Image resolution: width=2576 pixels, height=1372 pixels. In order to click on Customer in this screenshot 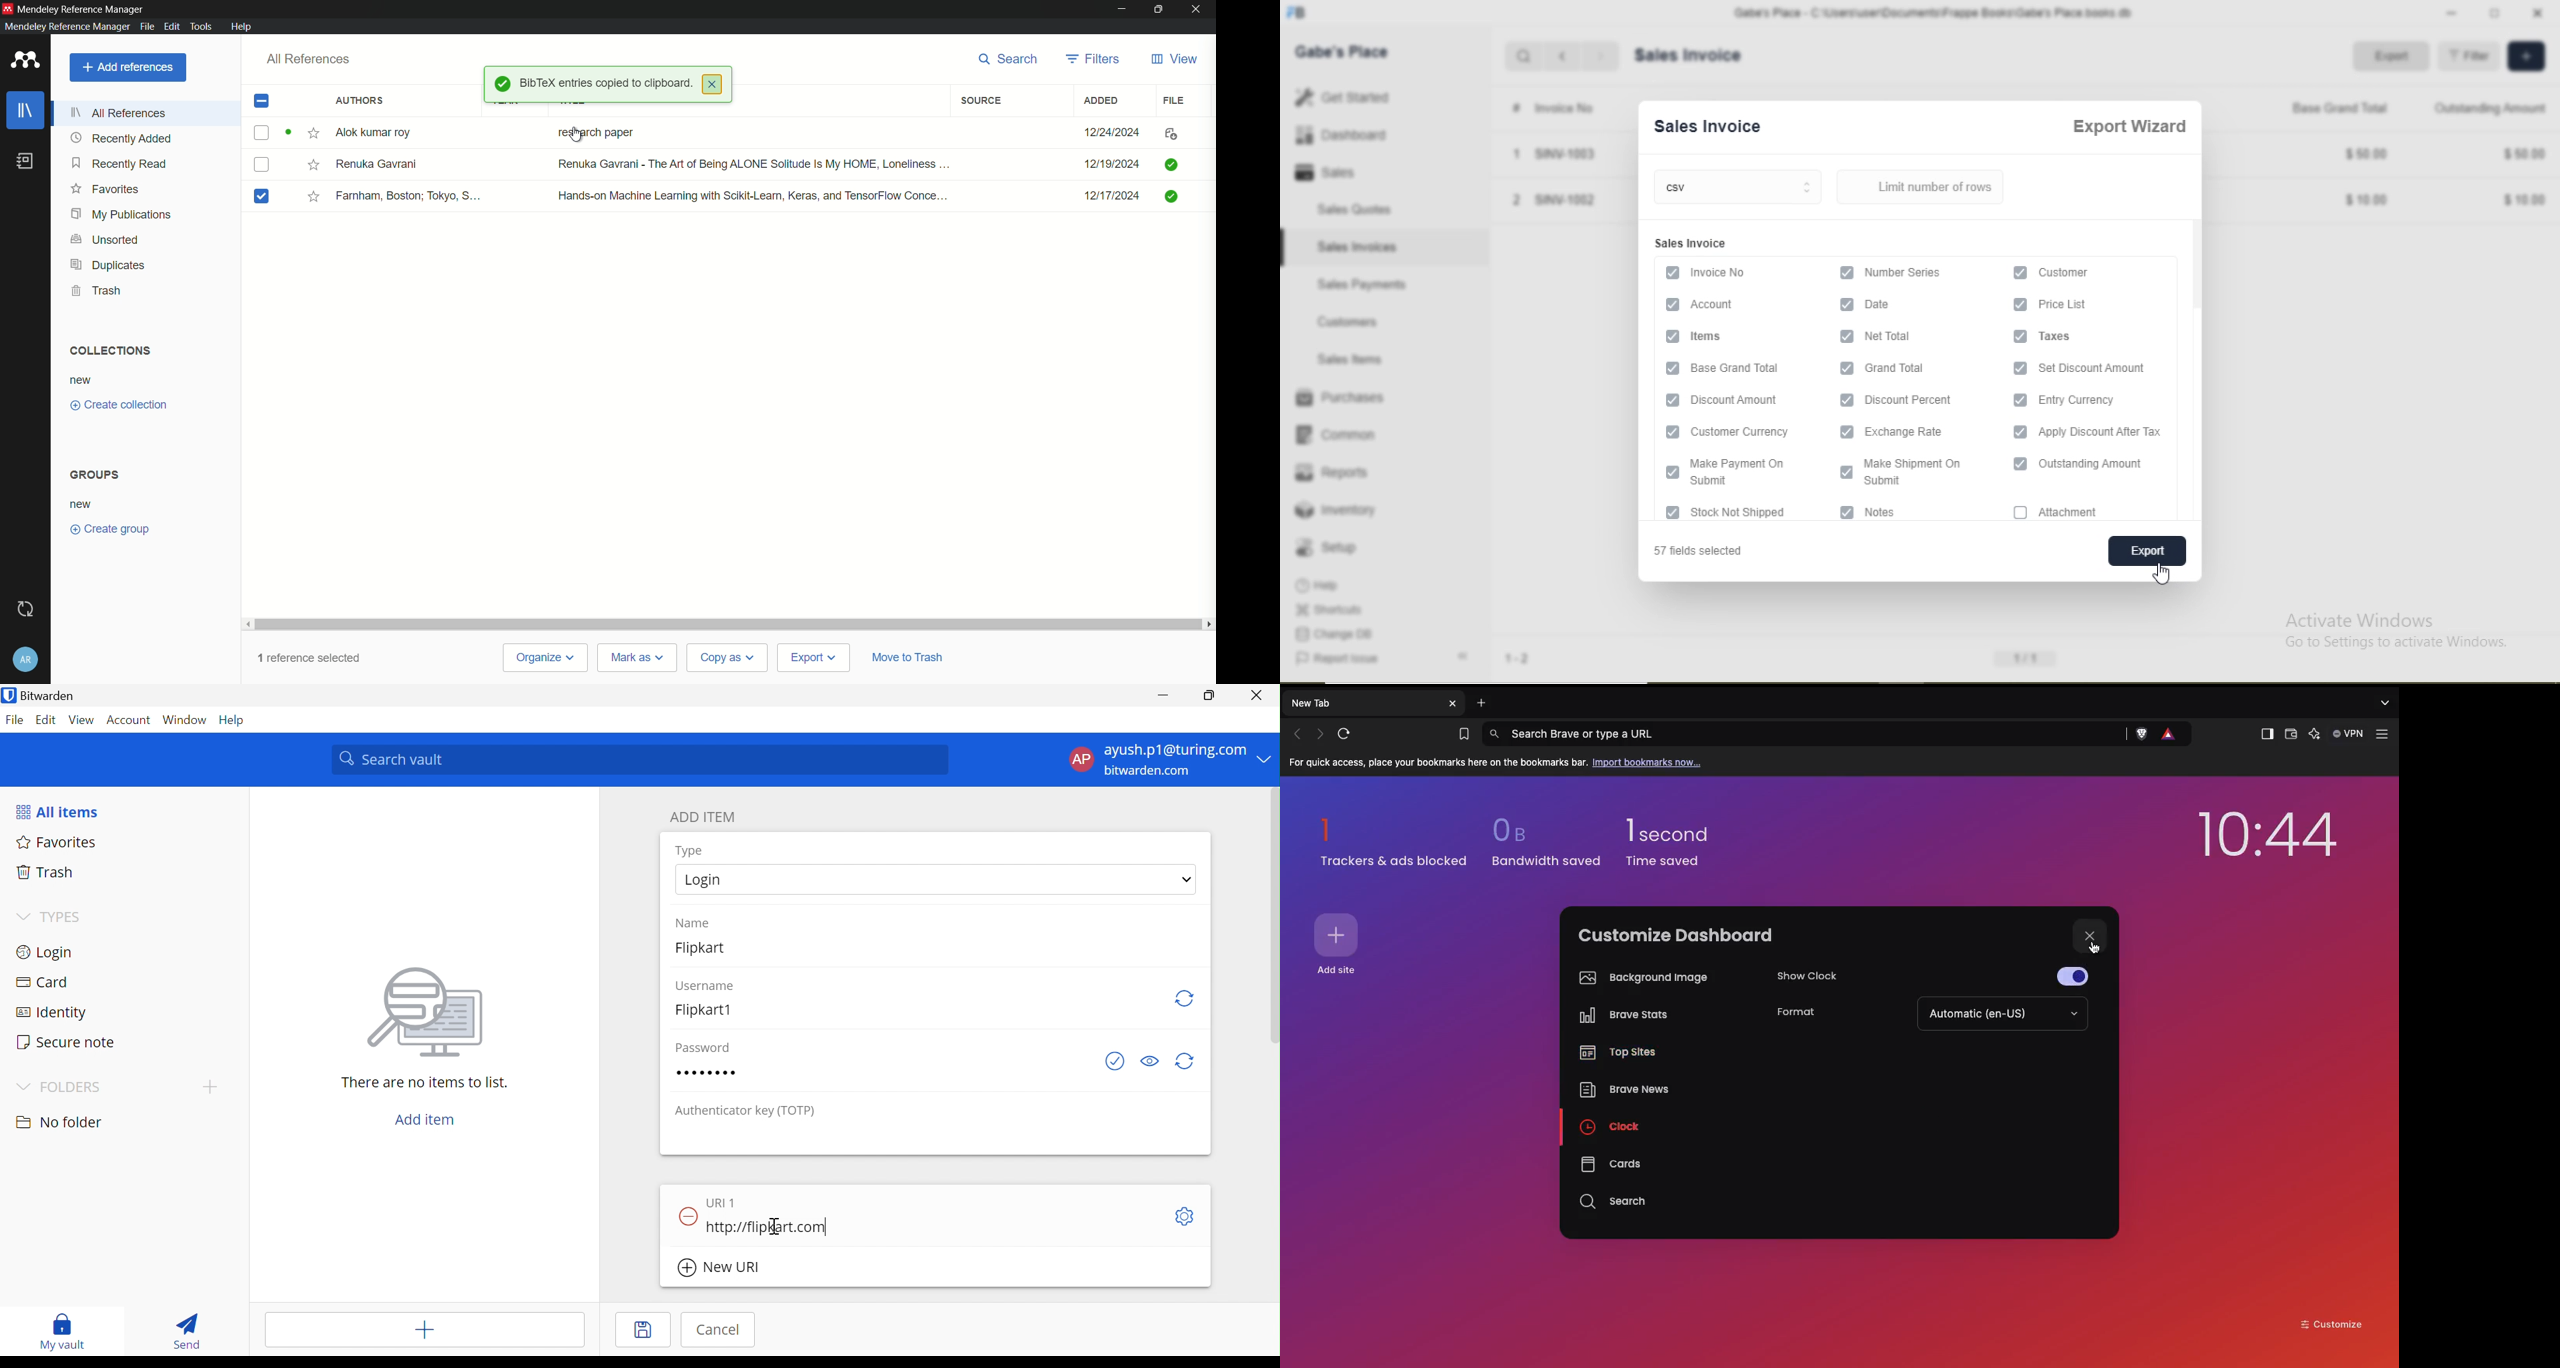, I will do `click(2068, 273)`.